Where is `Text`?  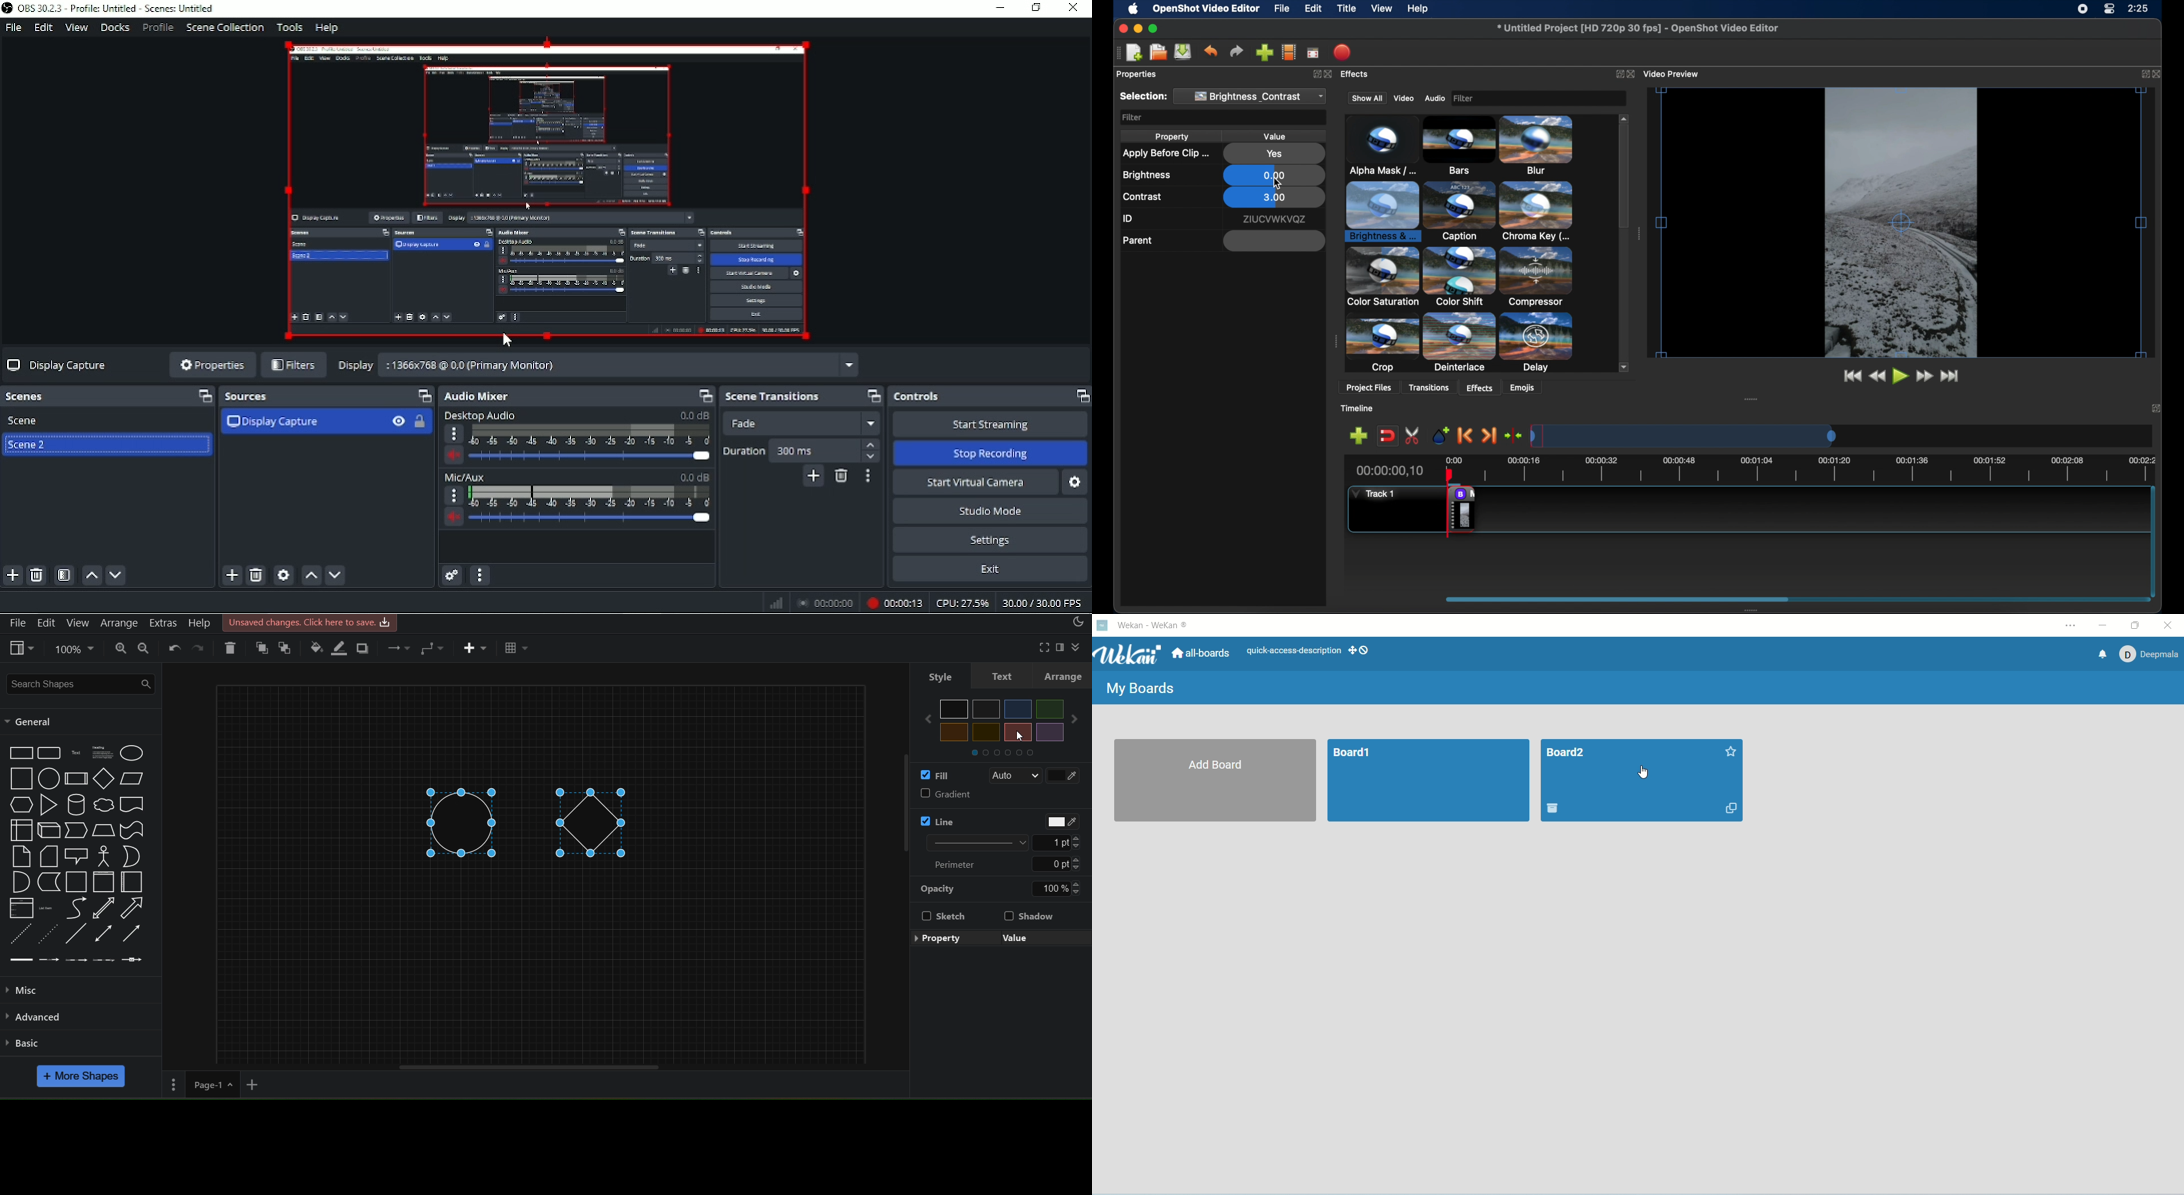
Text is located at coordinates (77, 753).